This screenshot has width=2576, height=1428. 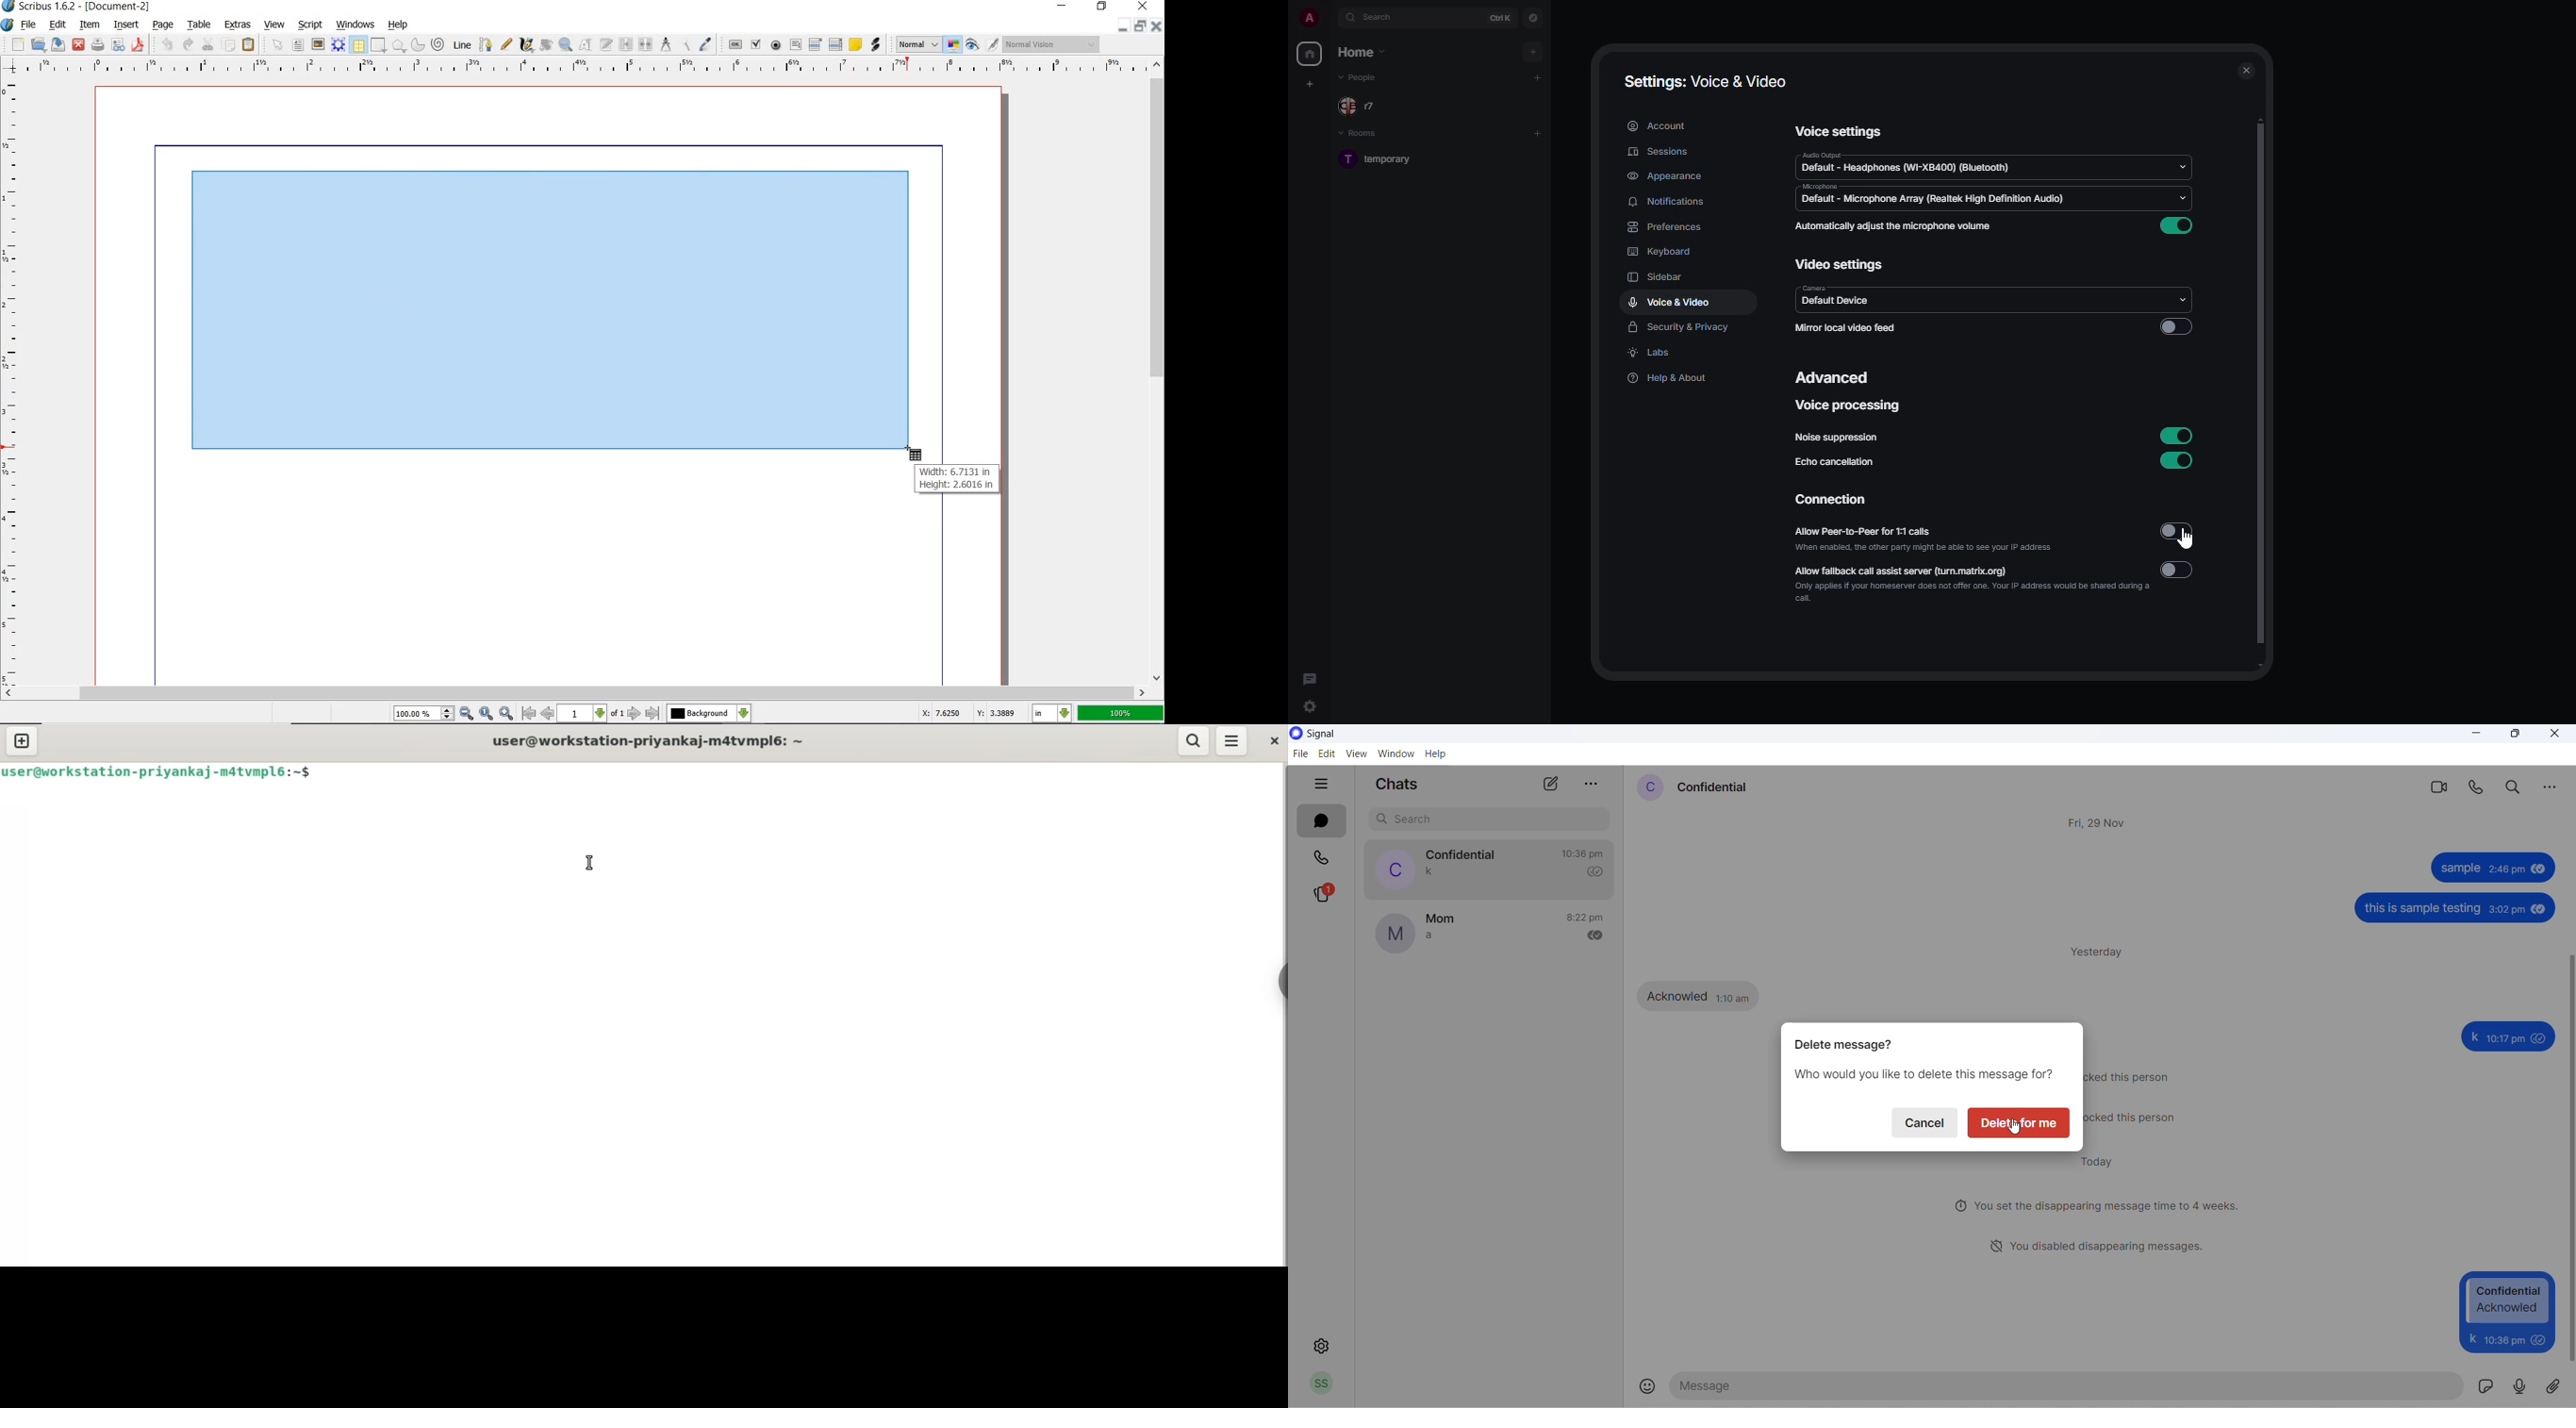 What do you see at coordinates (2094, 1208) in the screenshot?
I see `disappearing messages notification` at bounding box center [2094, 1208].